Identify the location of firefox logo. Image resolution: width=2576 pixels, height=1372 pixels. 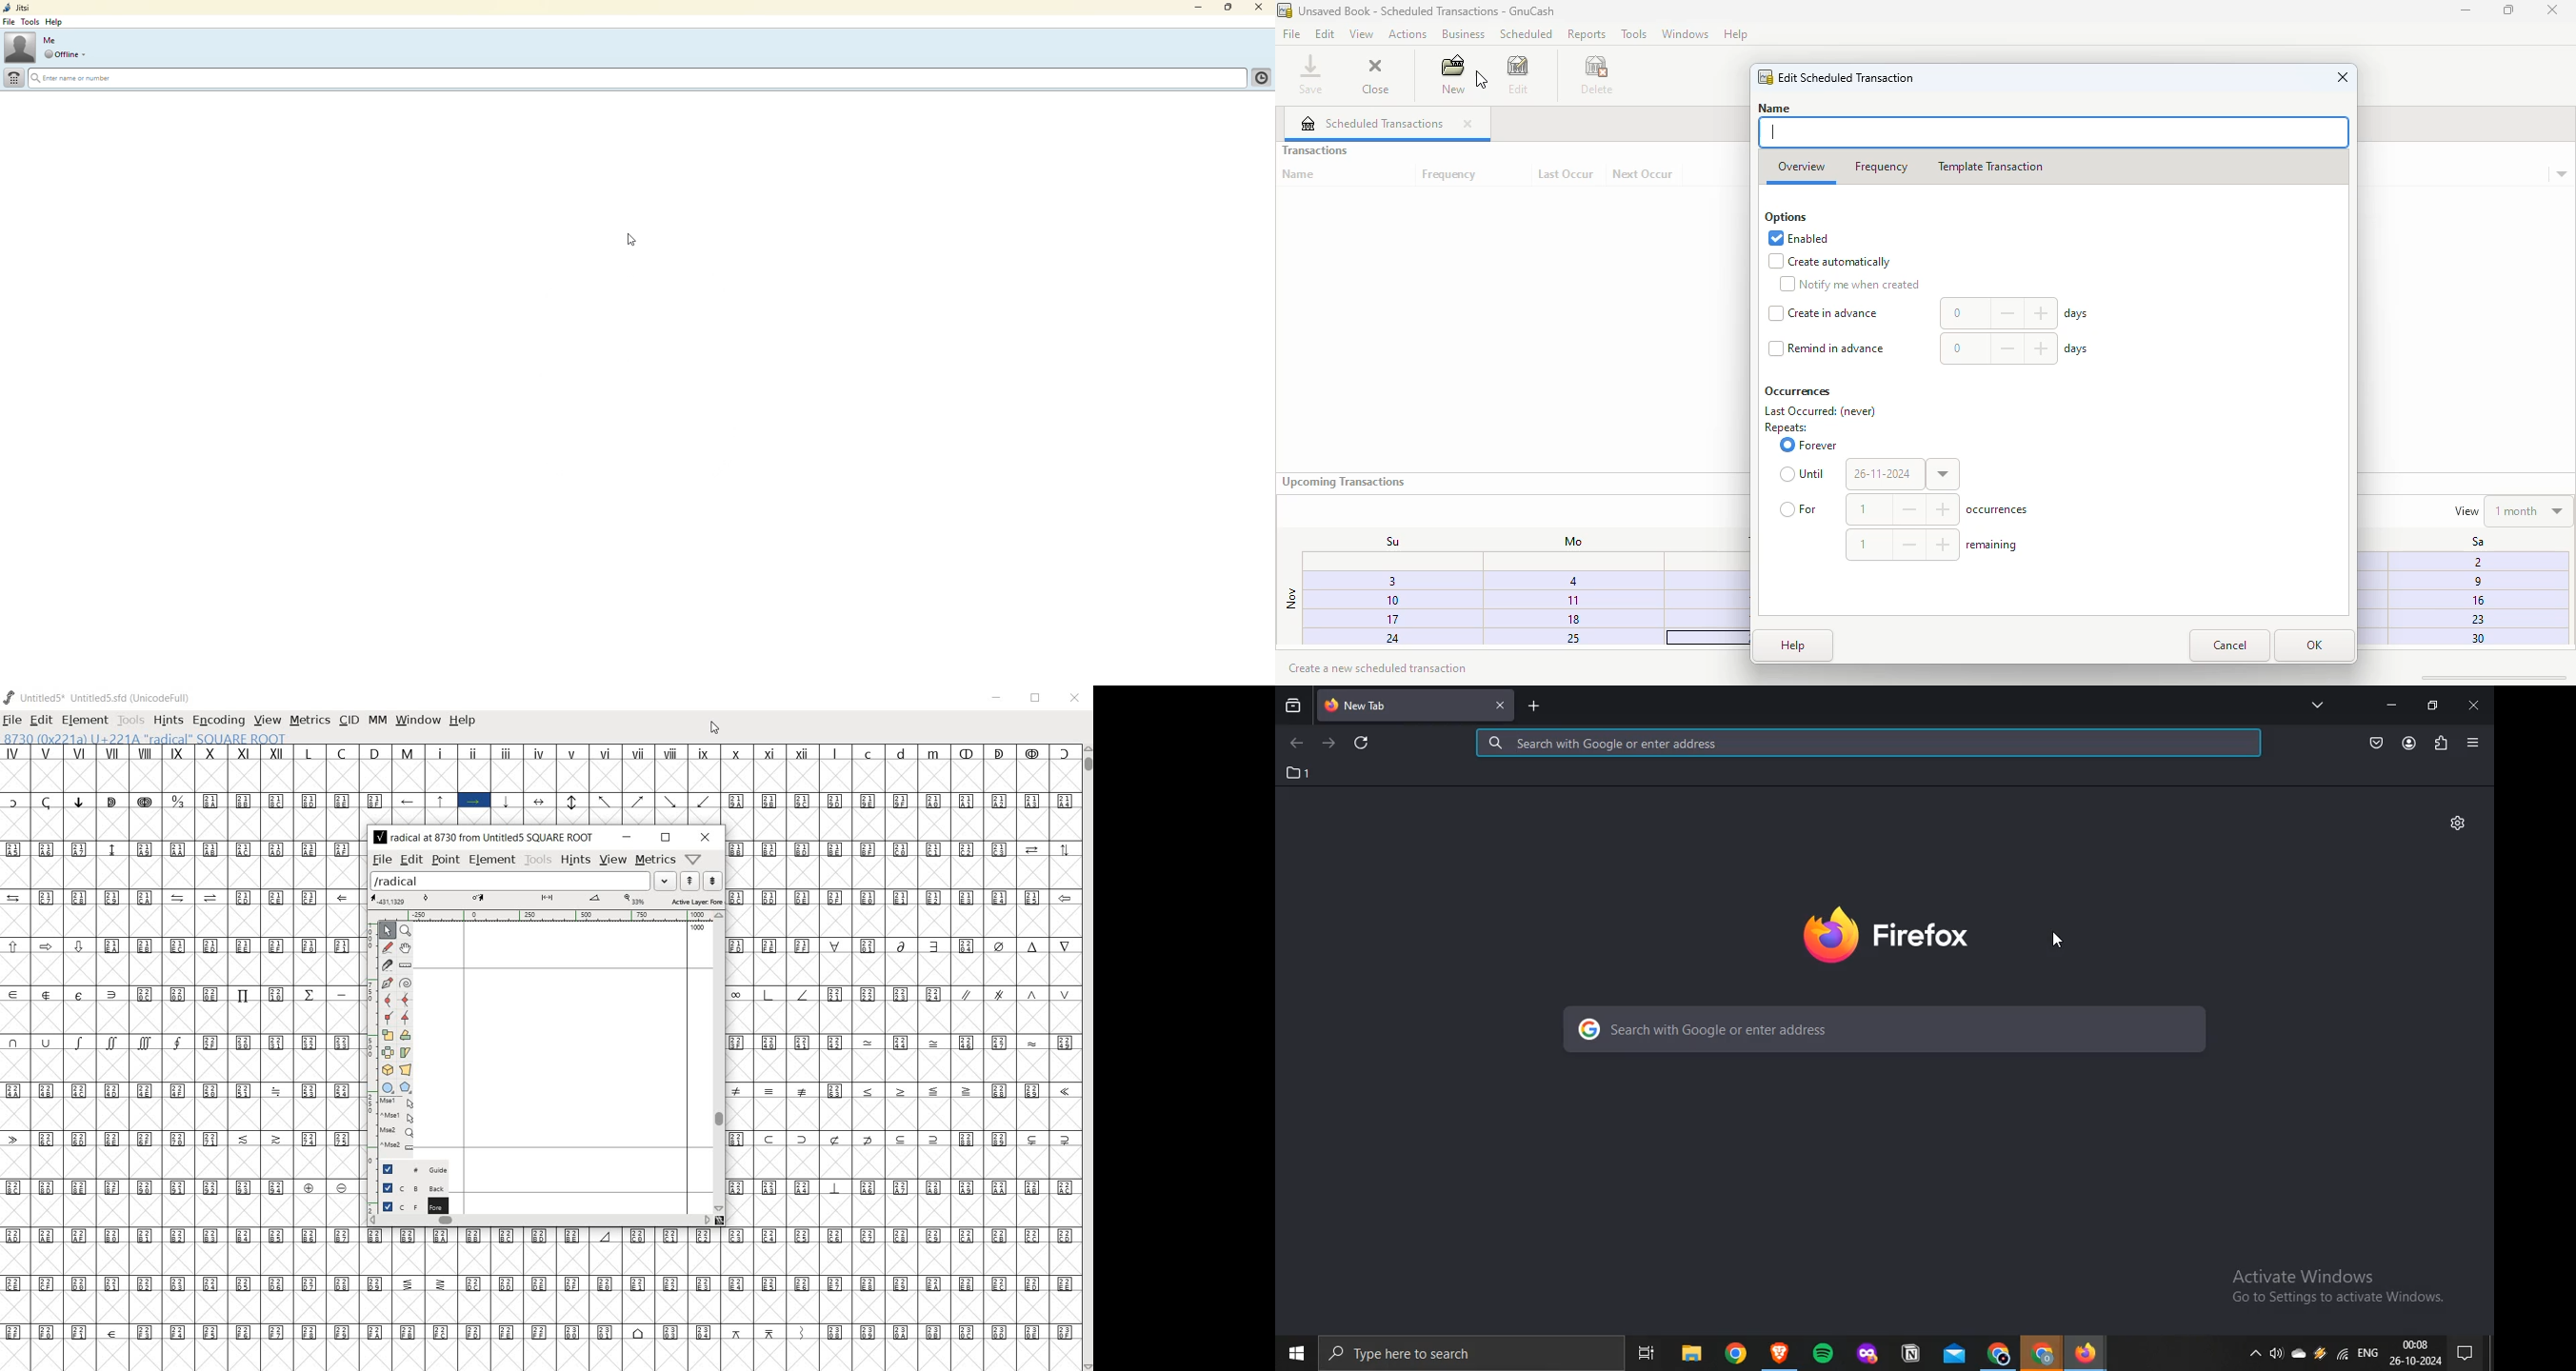
(1888, 935).